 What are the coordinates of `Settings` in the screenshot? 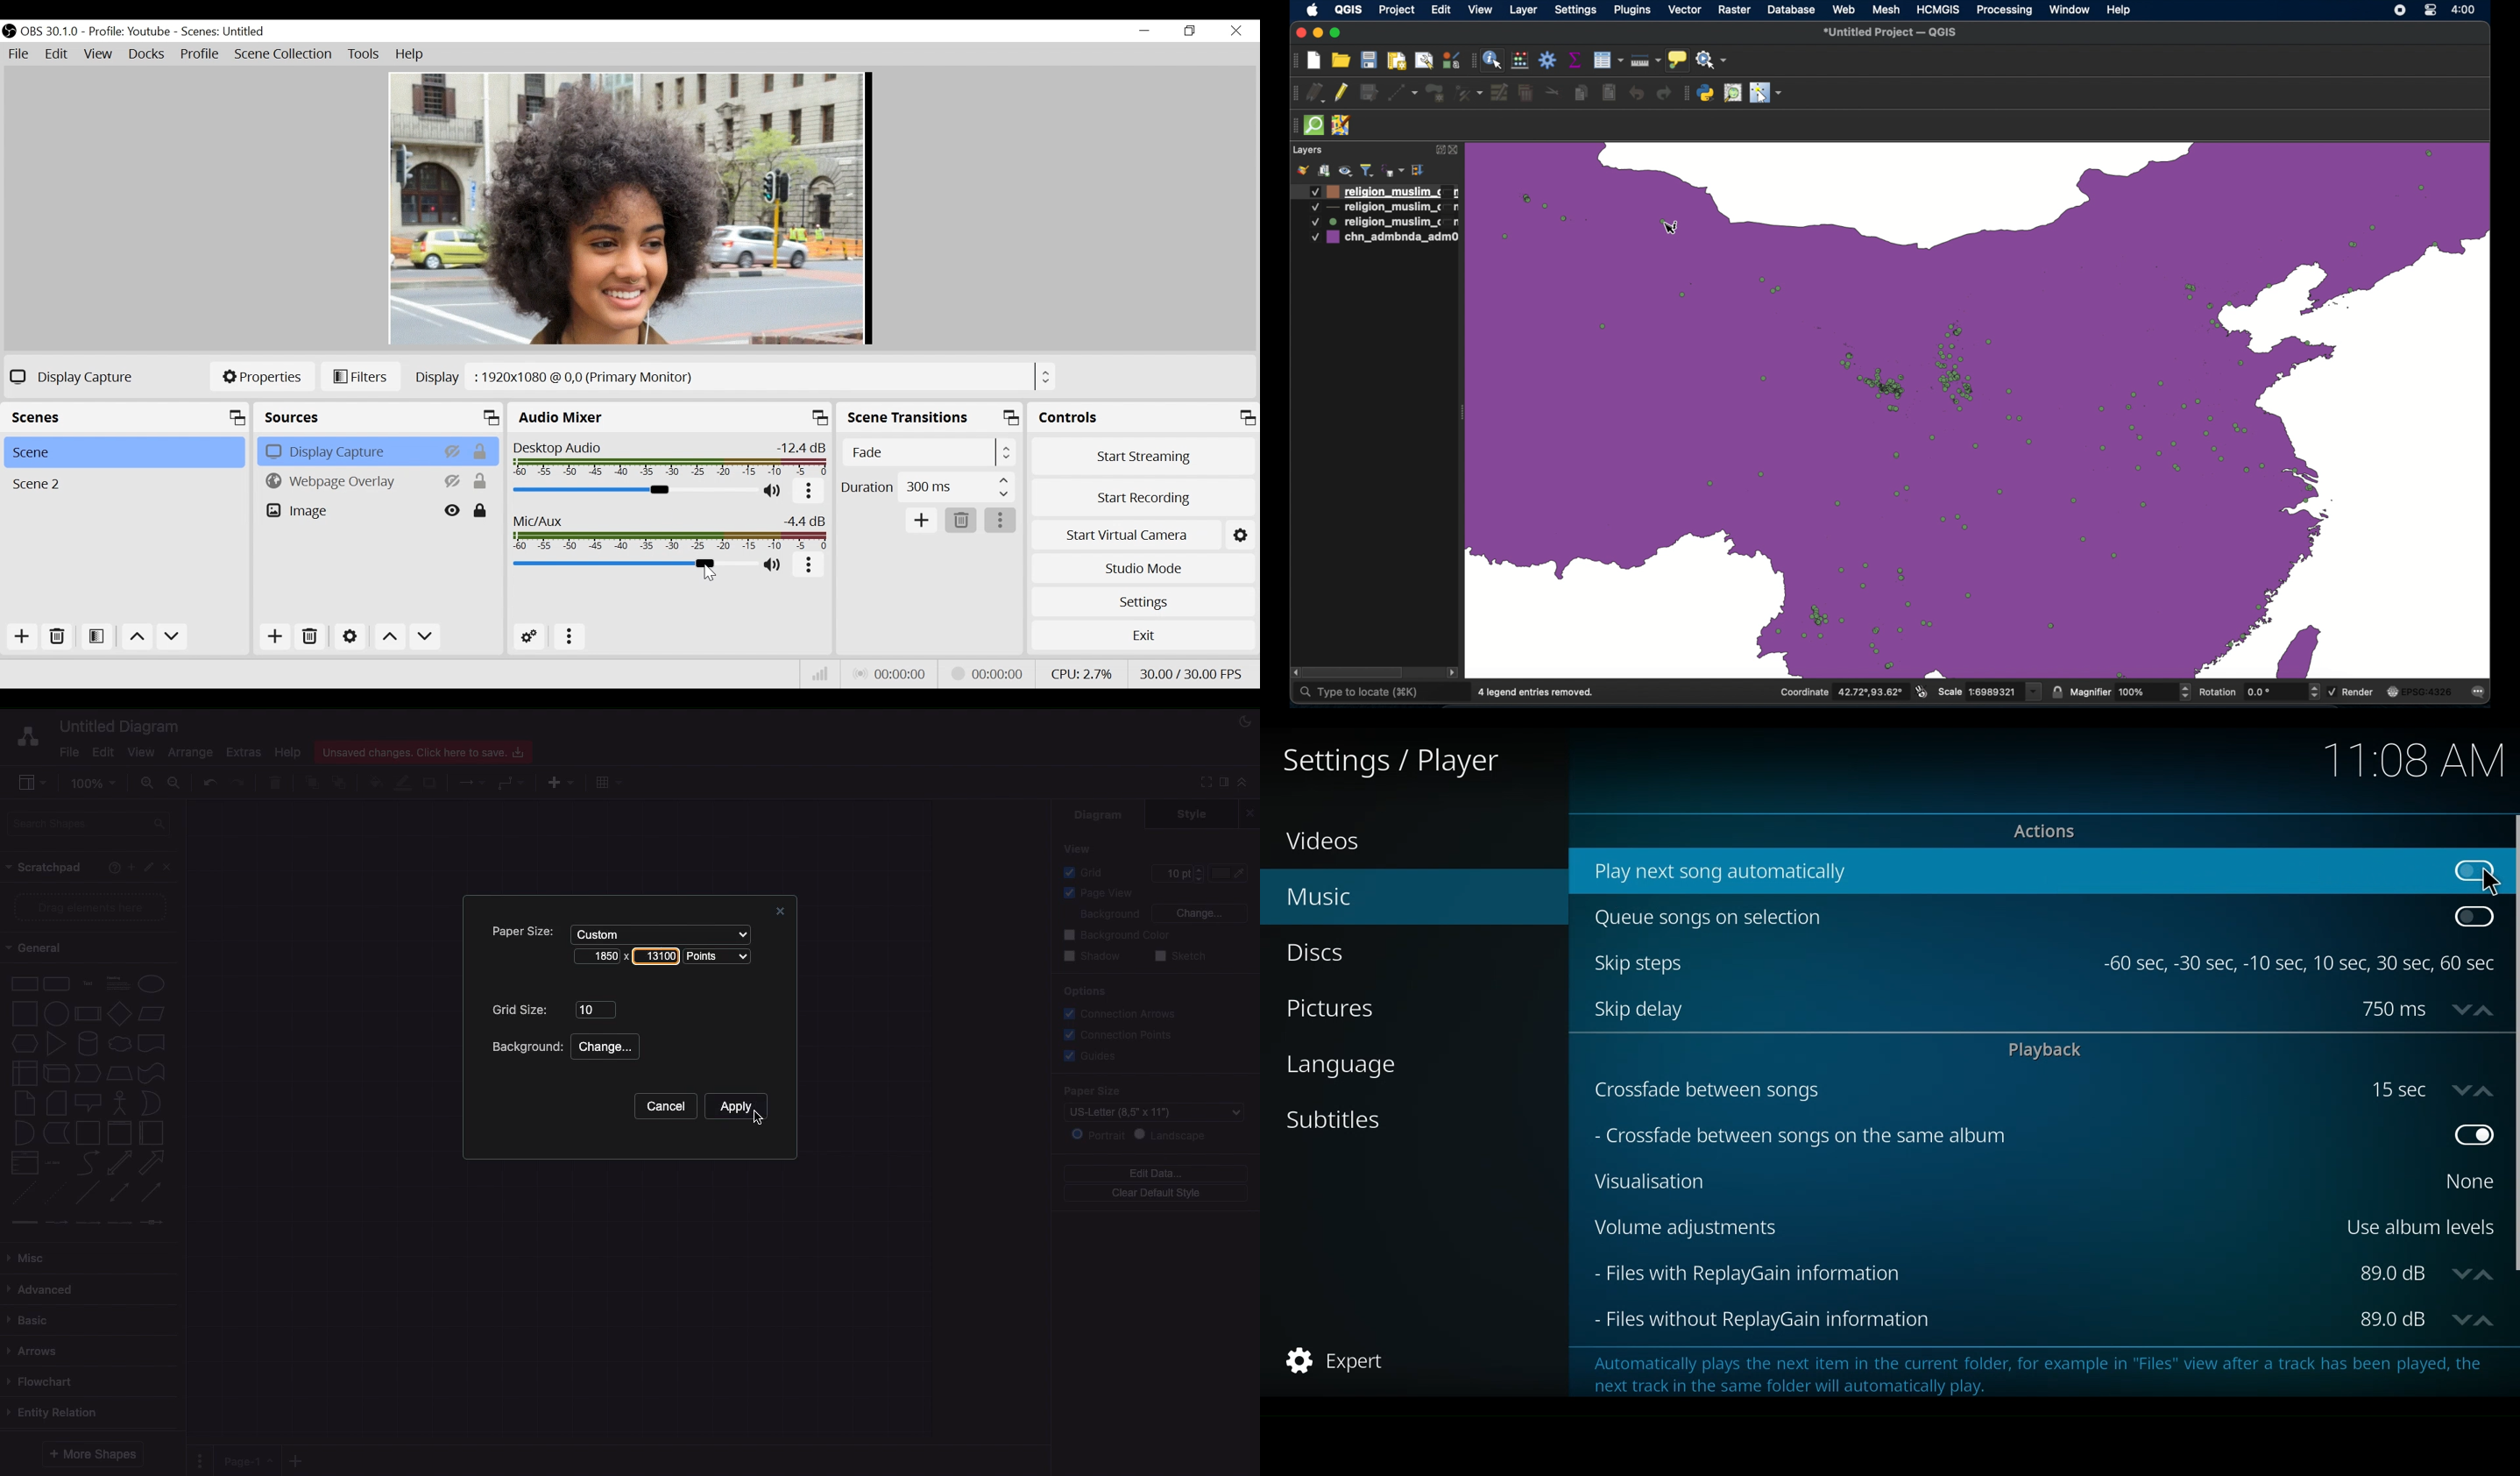 It's located at (1141, 600).